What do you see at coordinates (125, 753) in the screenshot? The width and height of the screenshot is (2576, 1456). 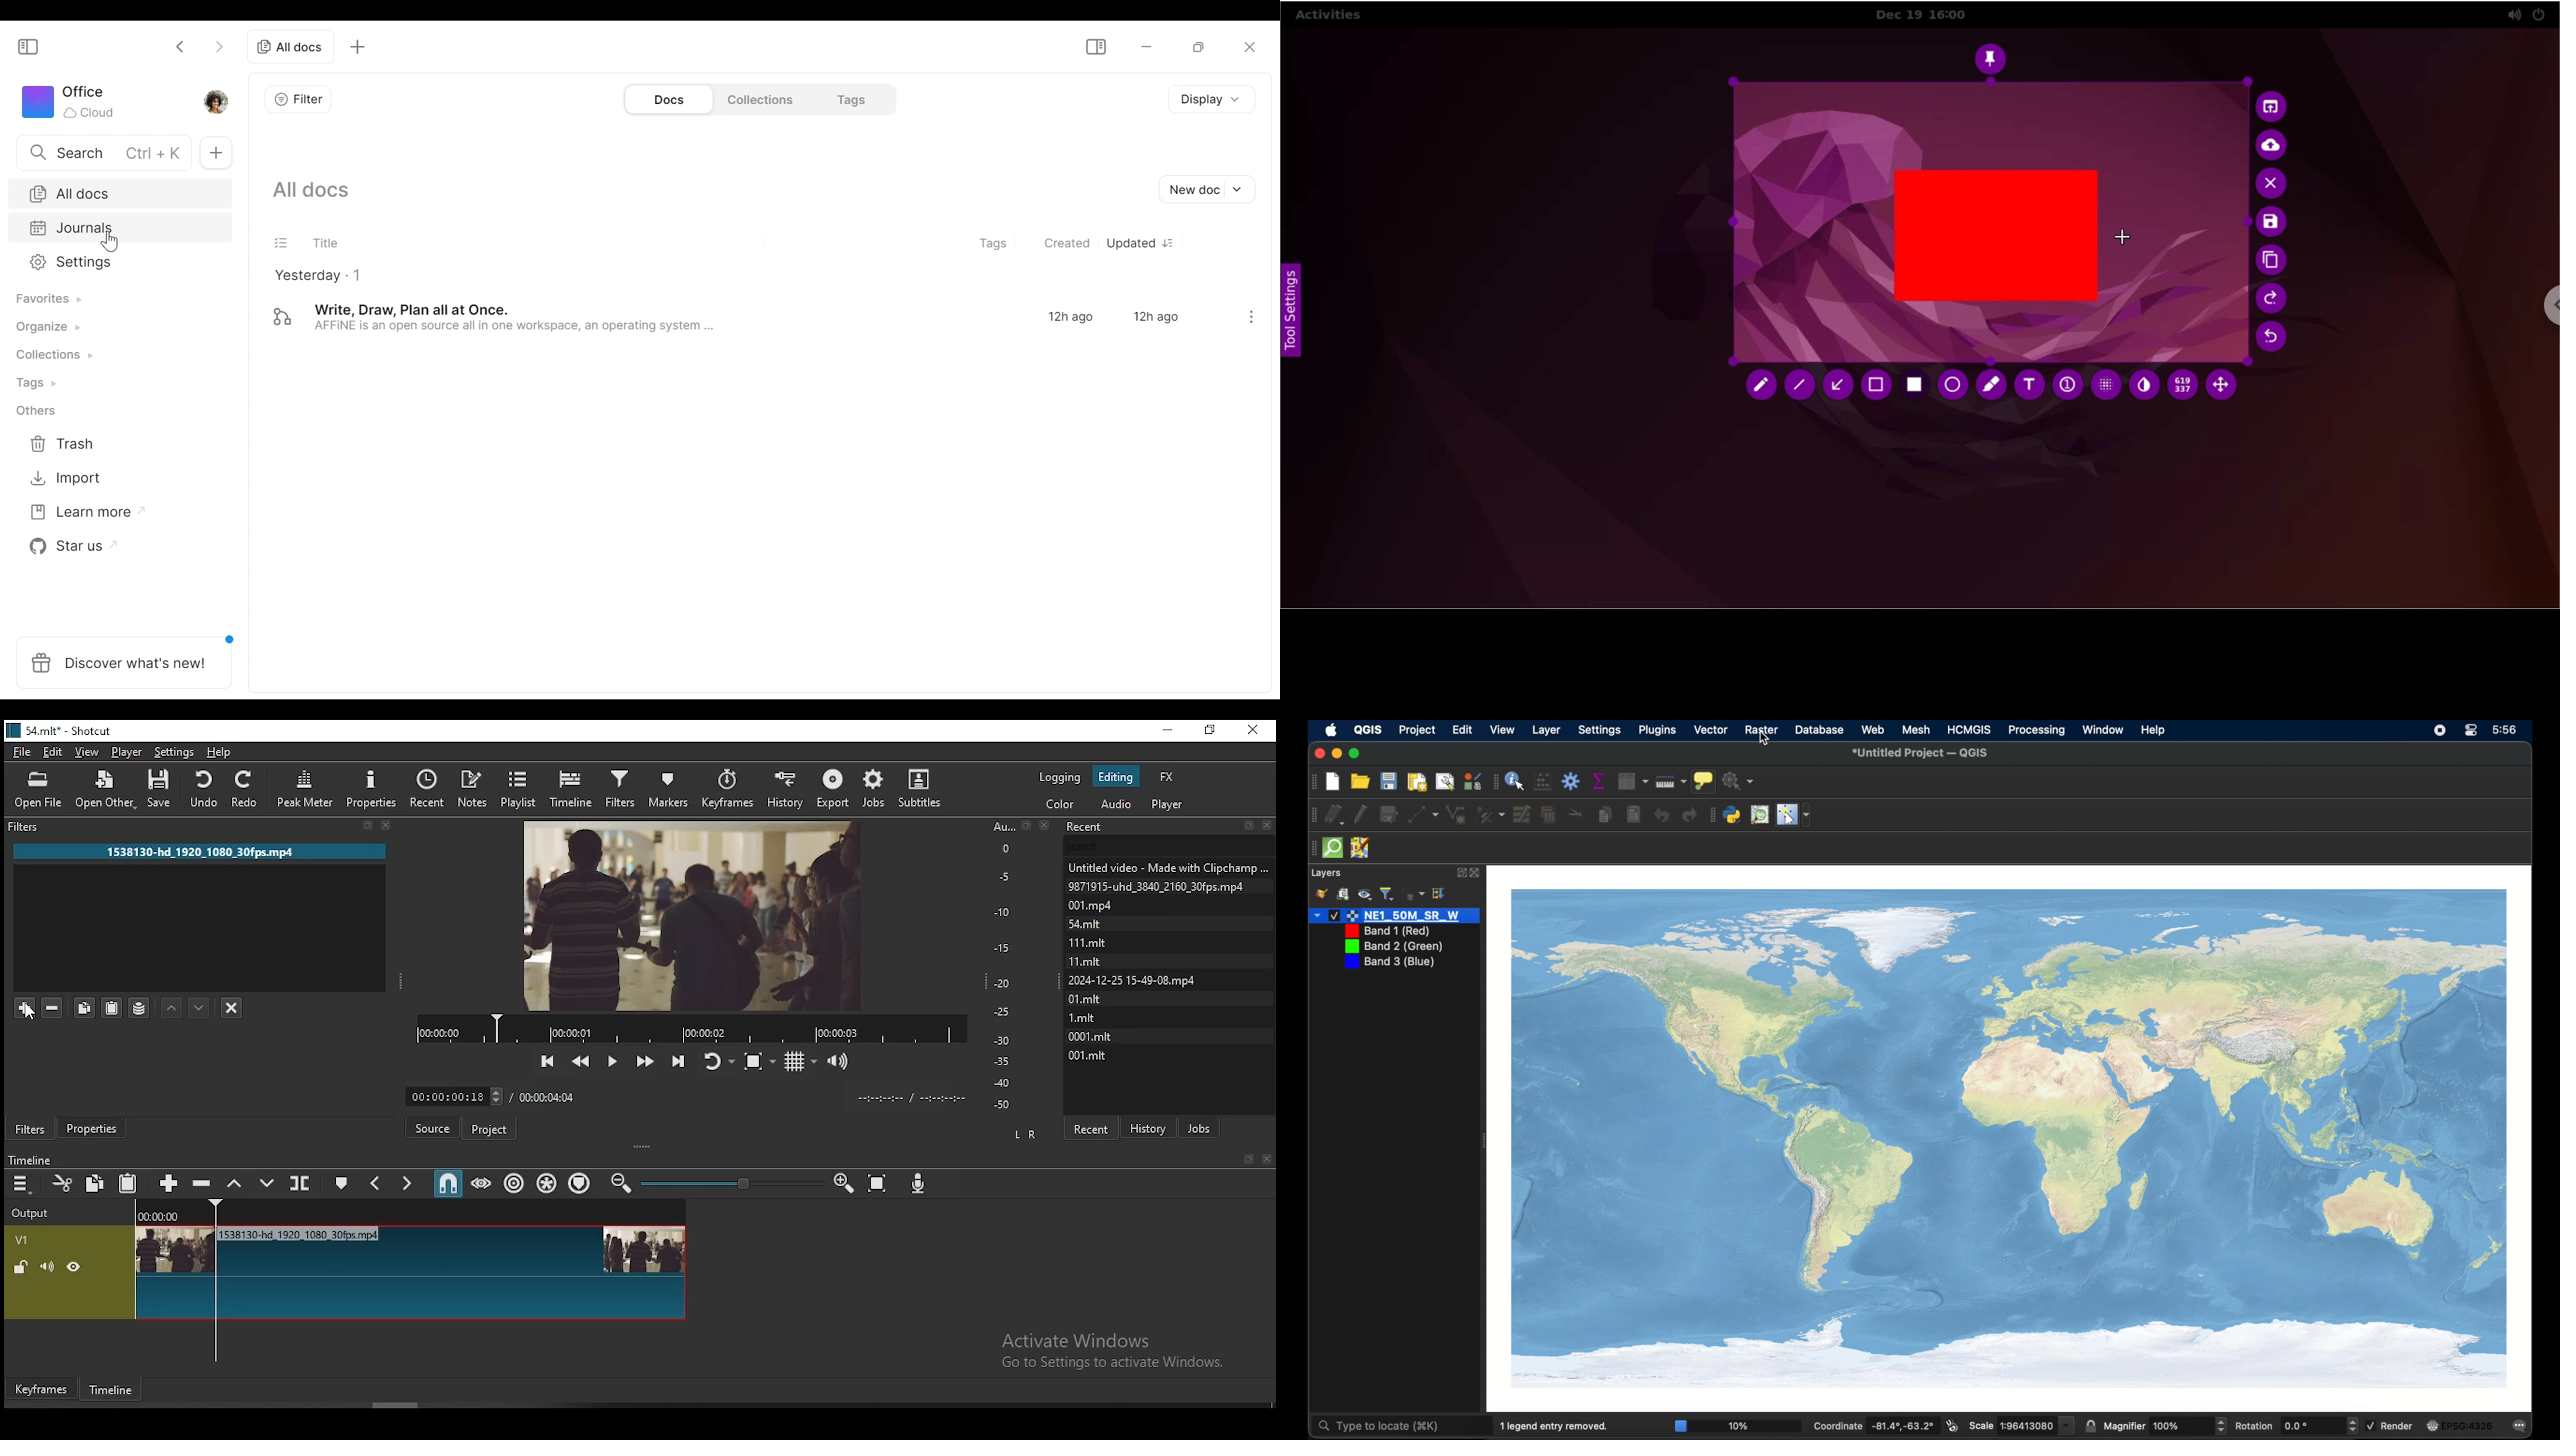 I see `player` at bounding box center [125, 753].